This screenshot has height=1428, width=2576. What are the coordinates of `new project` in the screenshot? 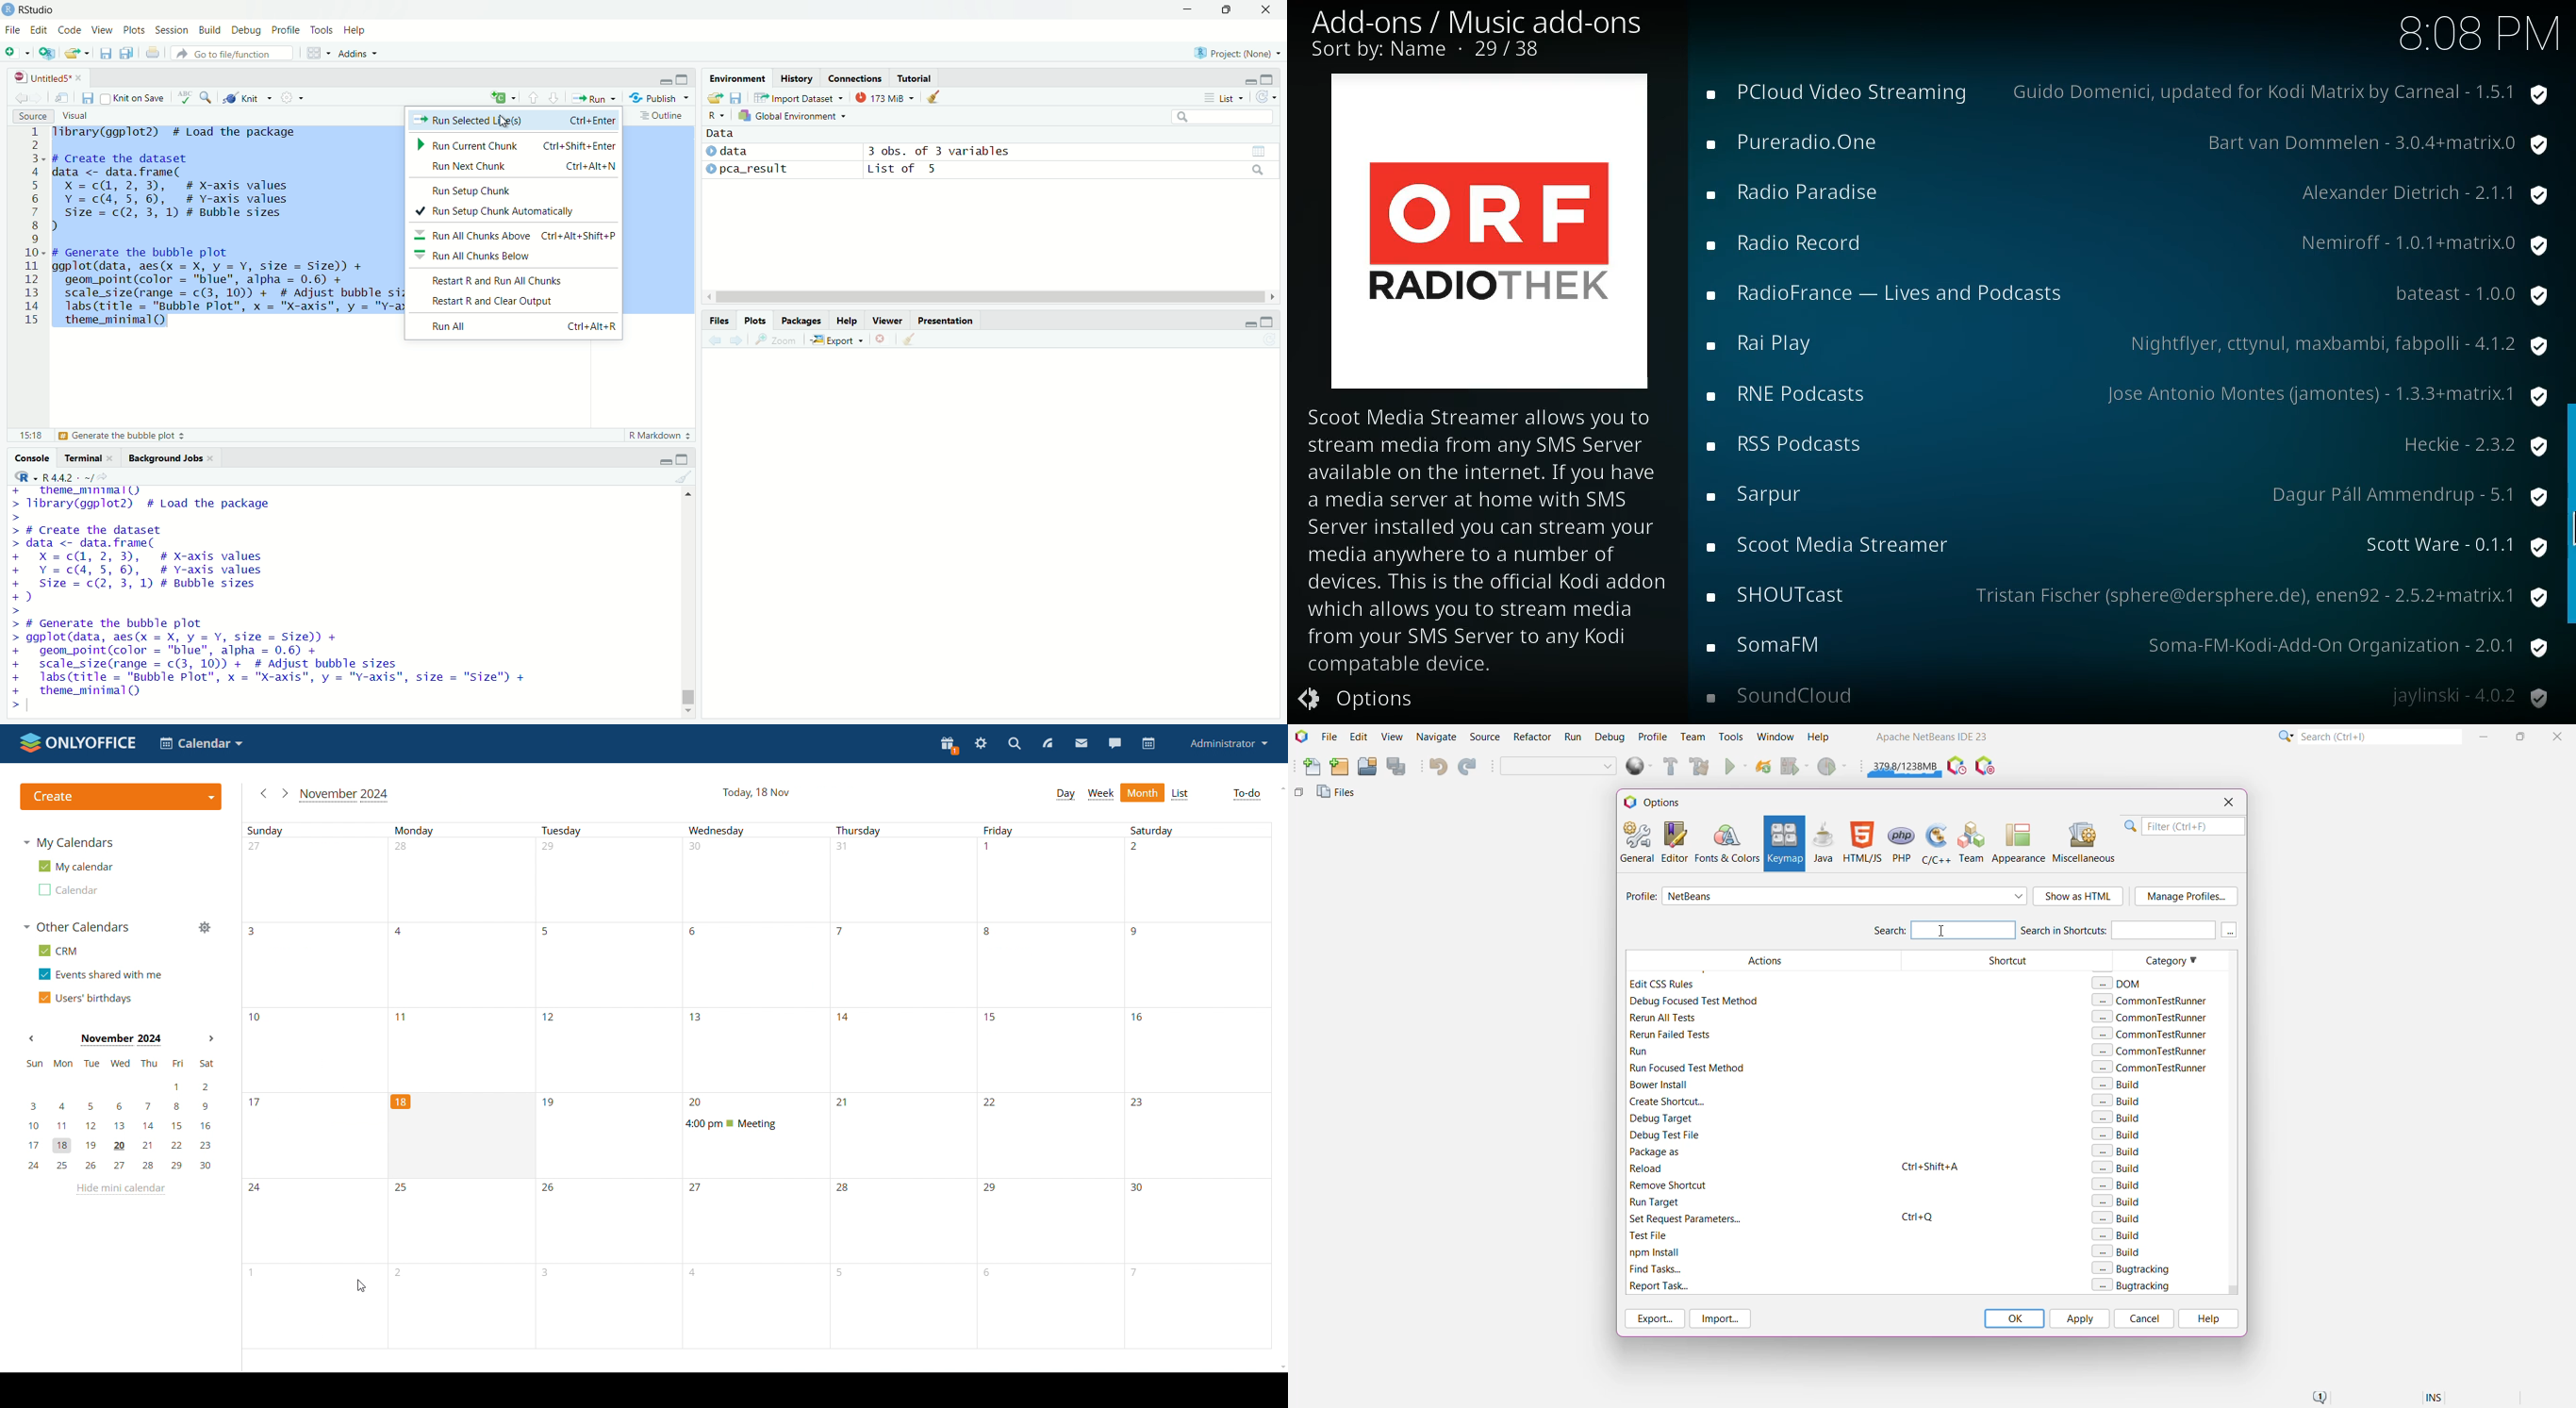 It's located at (47, 53).